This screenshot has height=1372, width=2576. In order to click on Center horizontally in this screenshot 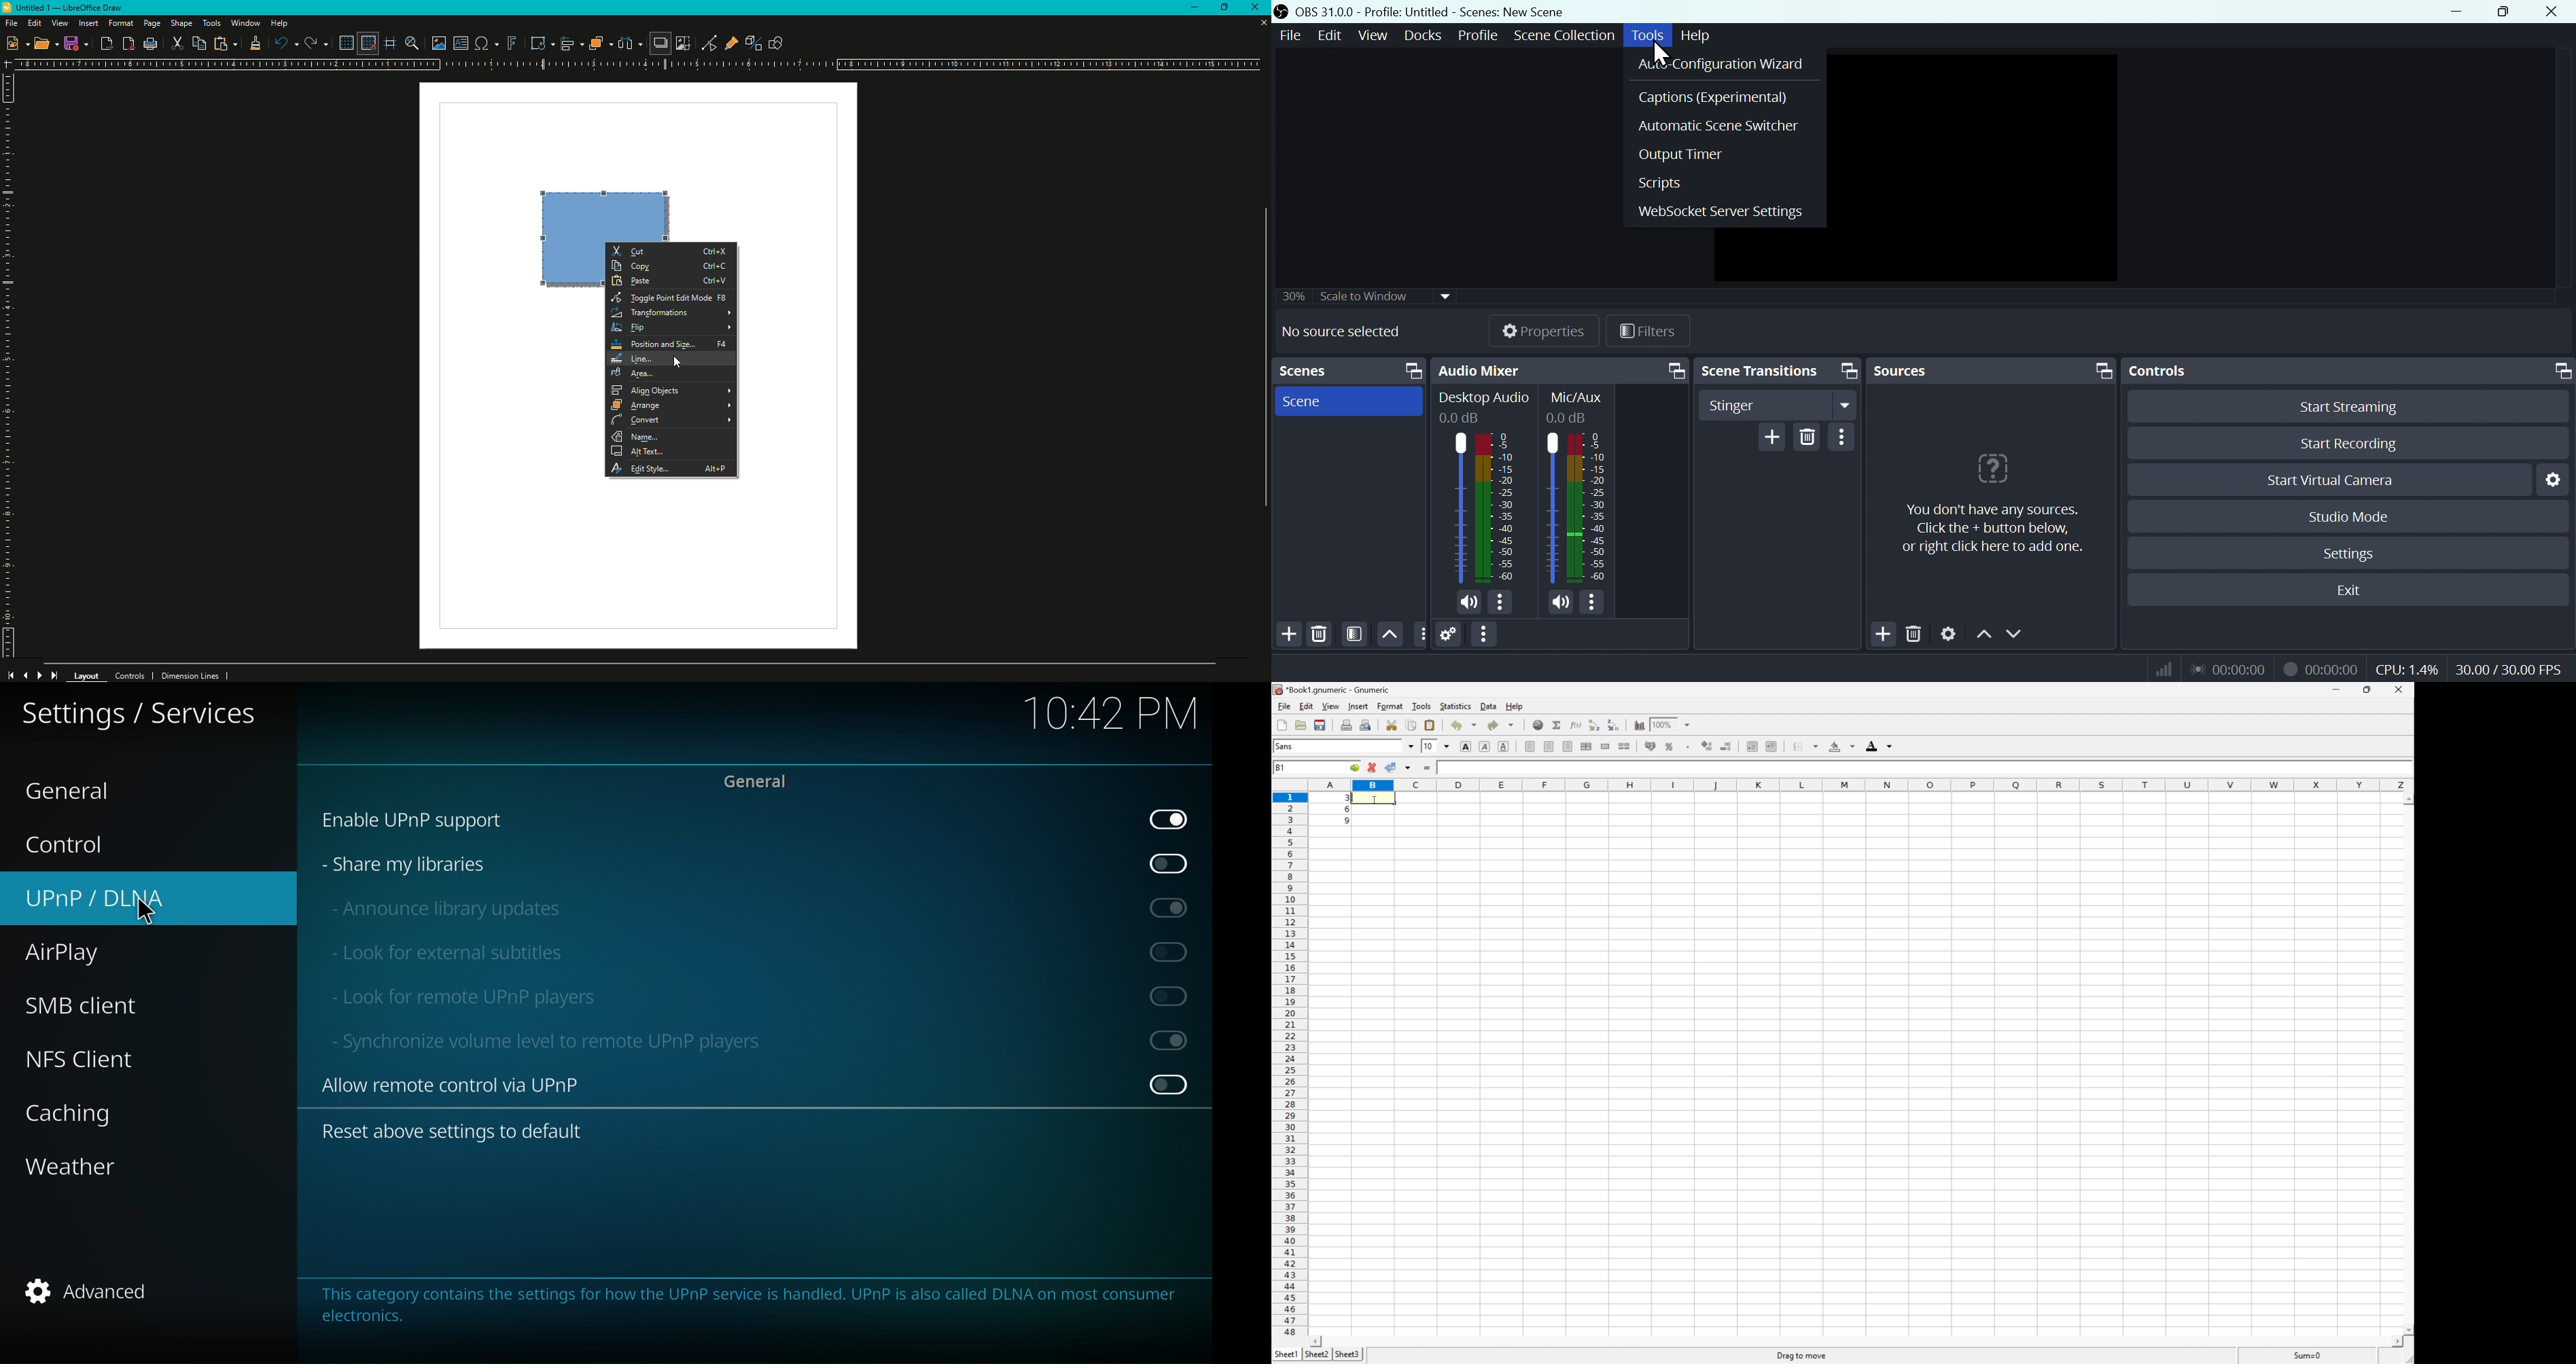, I will do `click(1548, 746)`.